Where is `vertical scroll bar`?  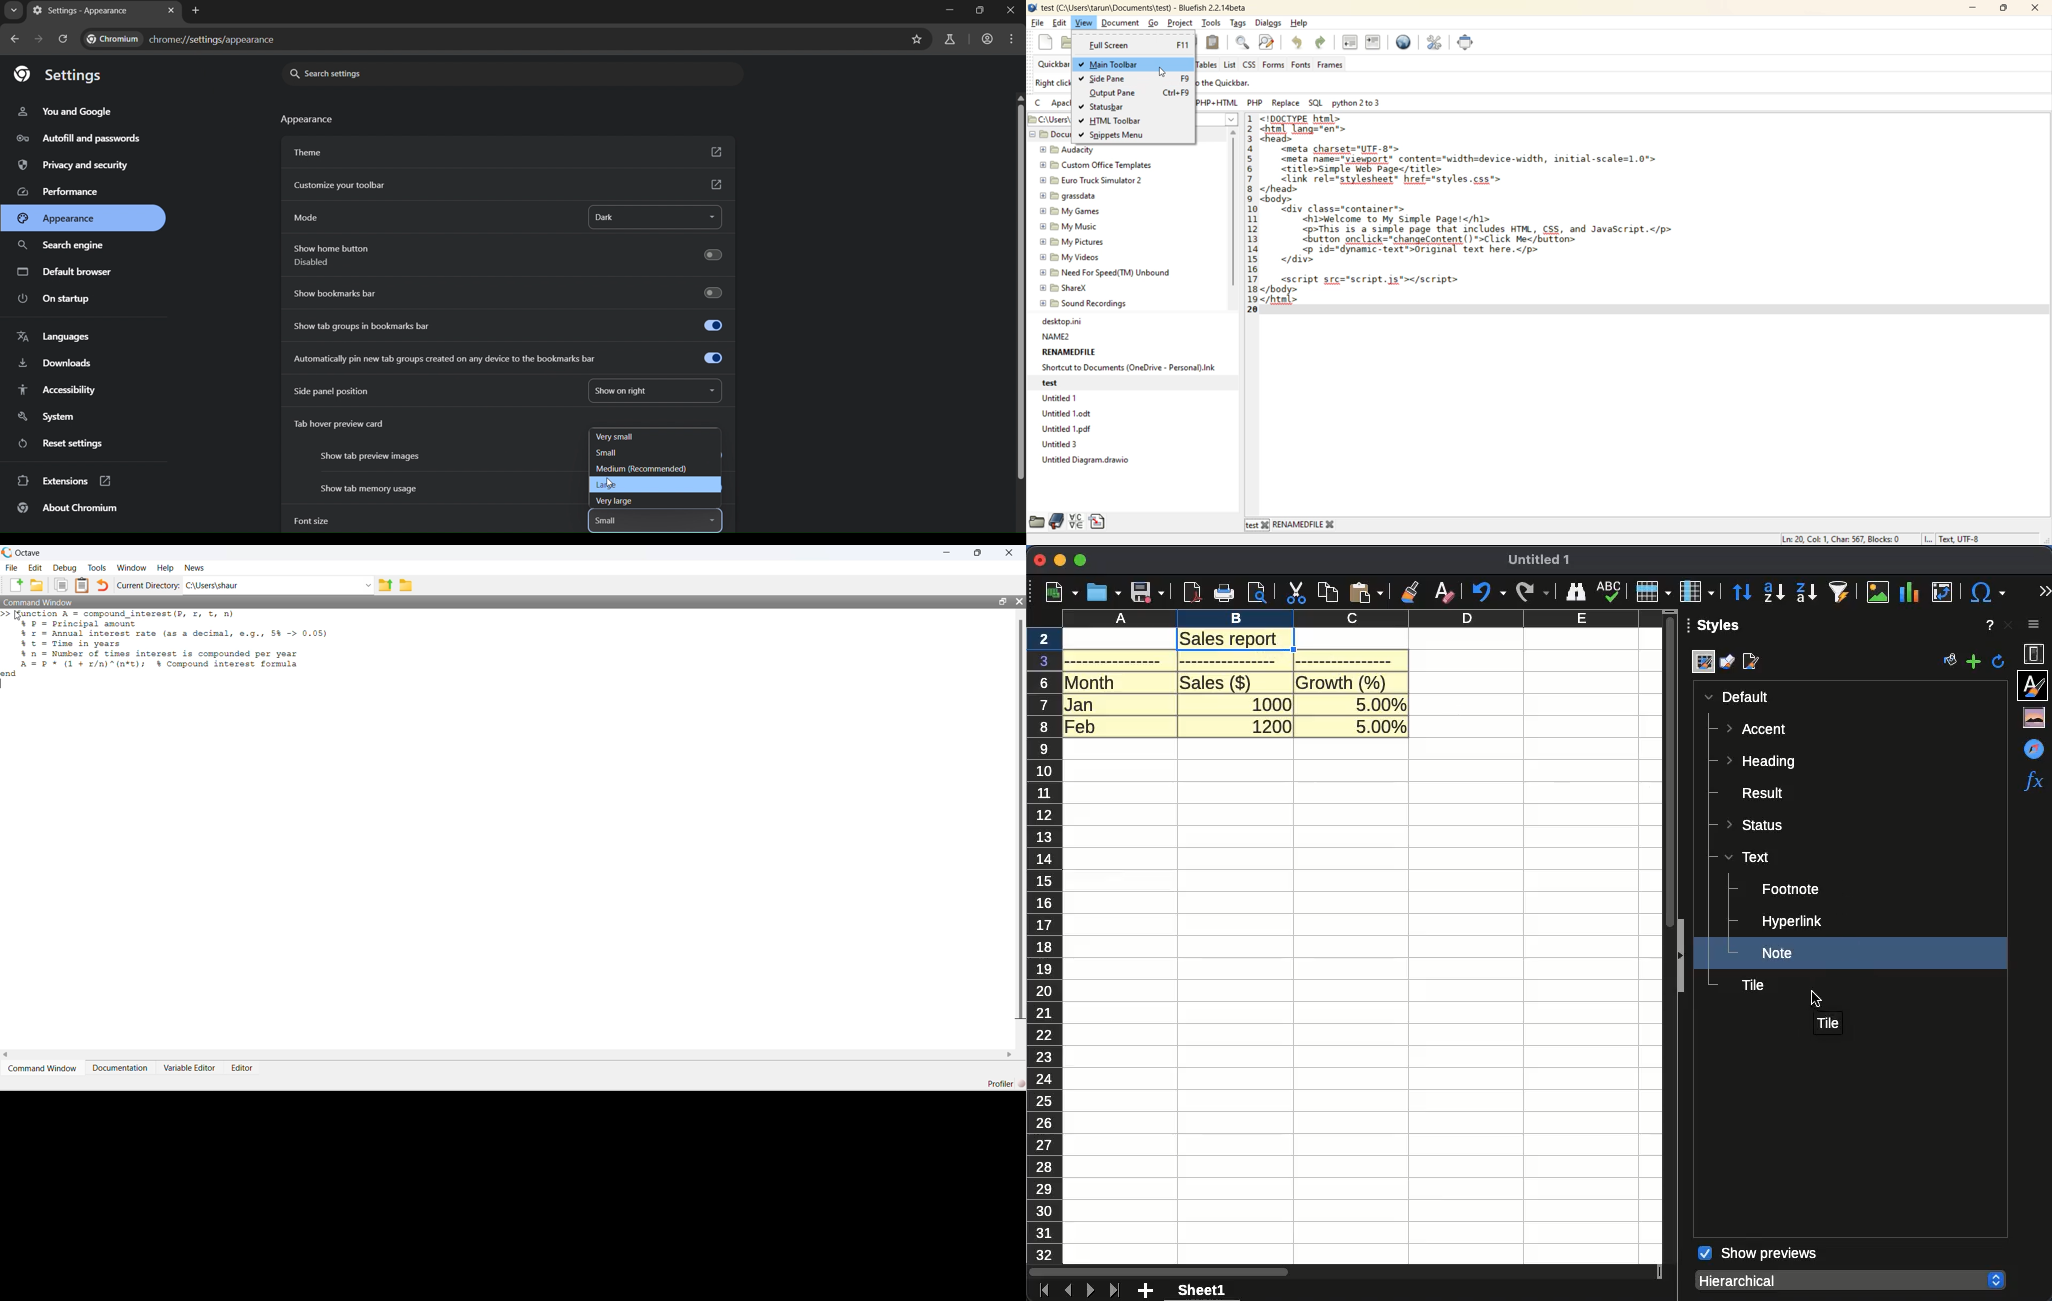 vertical scroll bar is located at coordinates (1234, 212).